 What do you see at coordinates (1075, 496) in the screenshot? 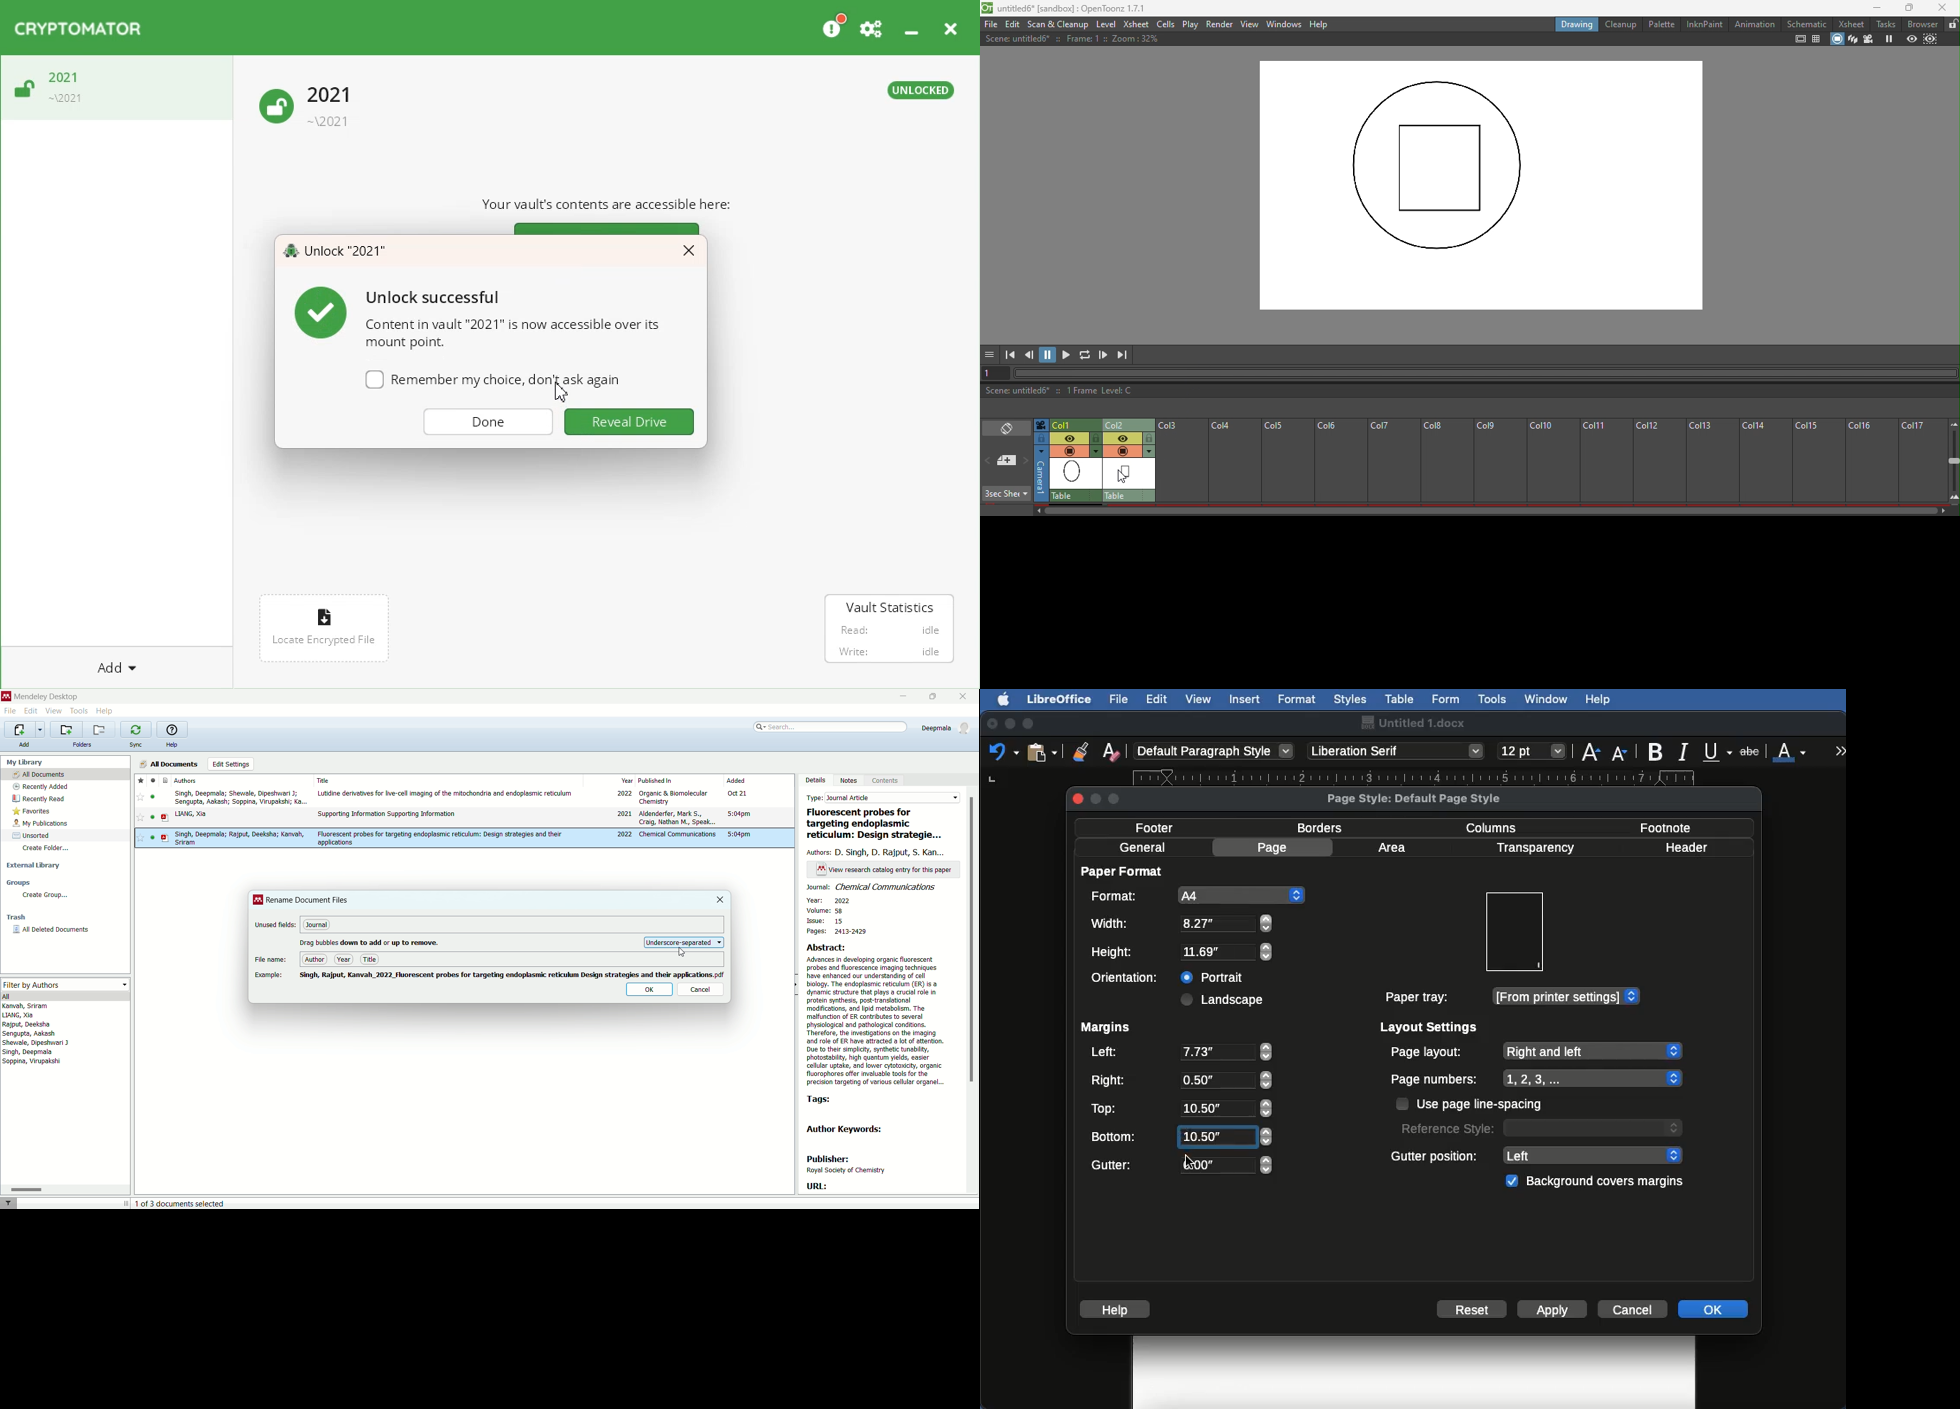
I see `Table` at bounding box center [1075, 496].